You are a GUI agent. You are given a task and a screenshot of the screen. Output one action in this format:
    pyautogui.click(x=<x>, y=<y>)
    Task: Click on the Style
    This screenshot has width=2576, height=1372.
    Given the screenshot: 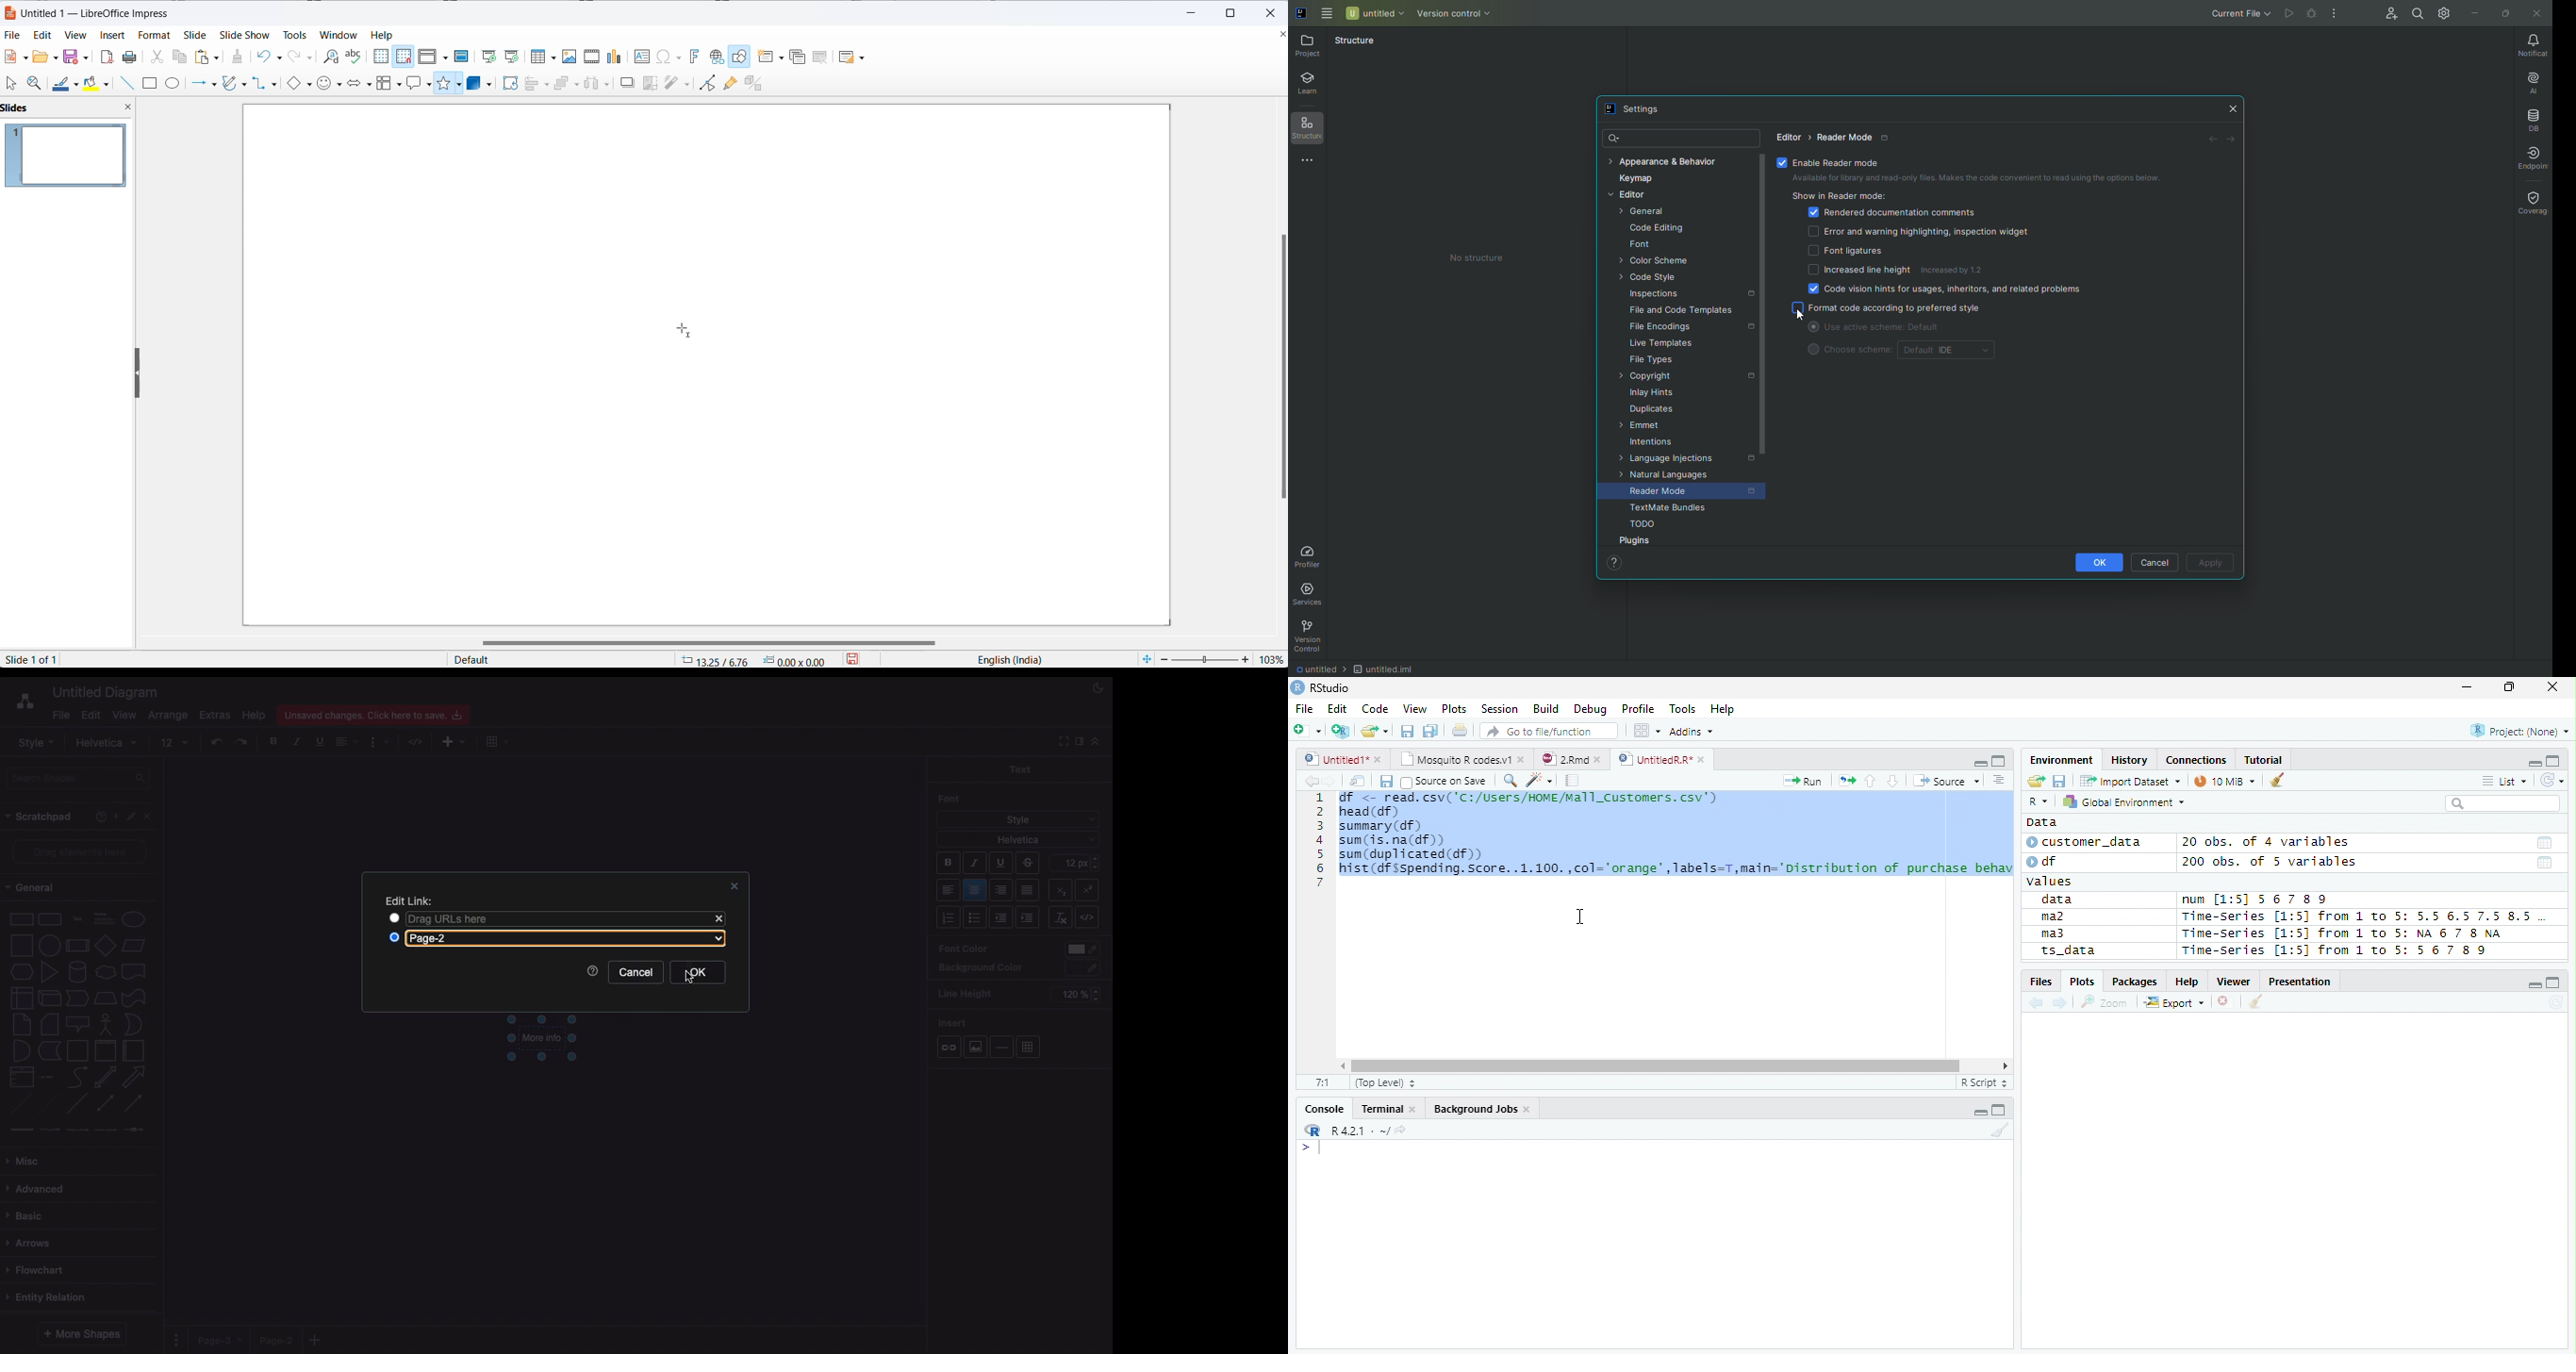 What is the action you would take?
    pyautogui.click(x=1017, y=819)
    